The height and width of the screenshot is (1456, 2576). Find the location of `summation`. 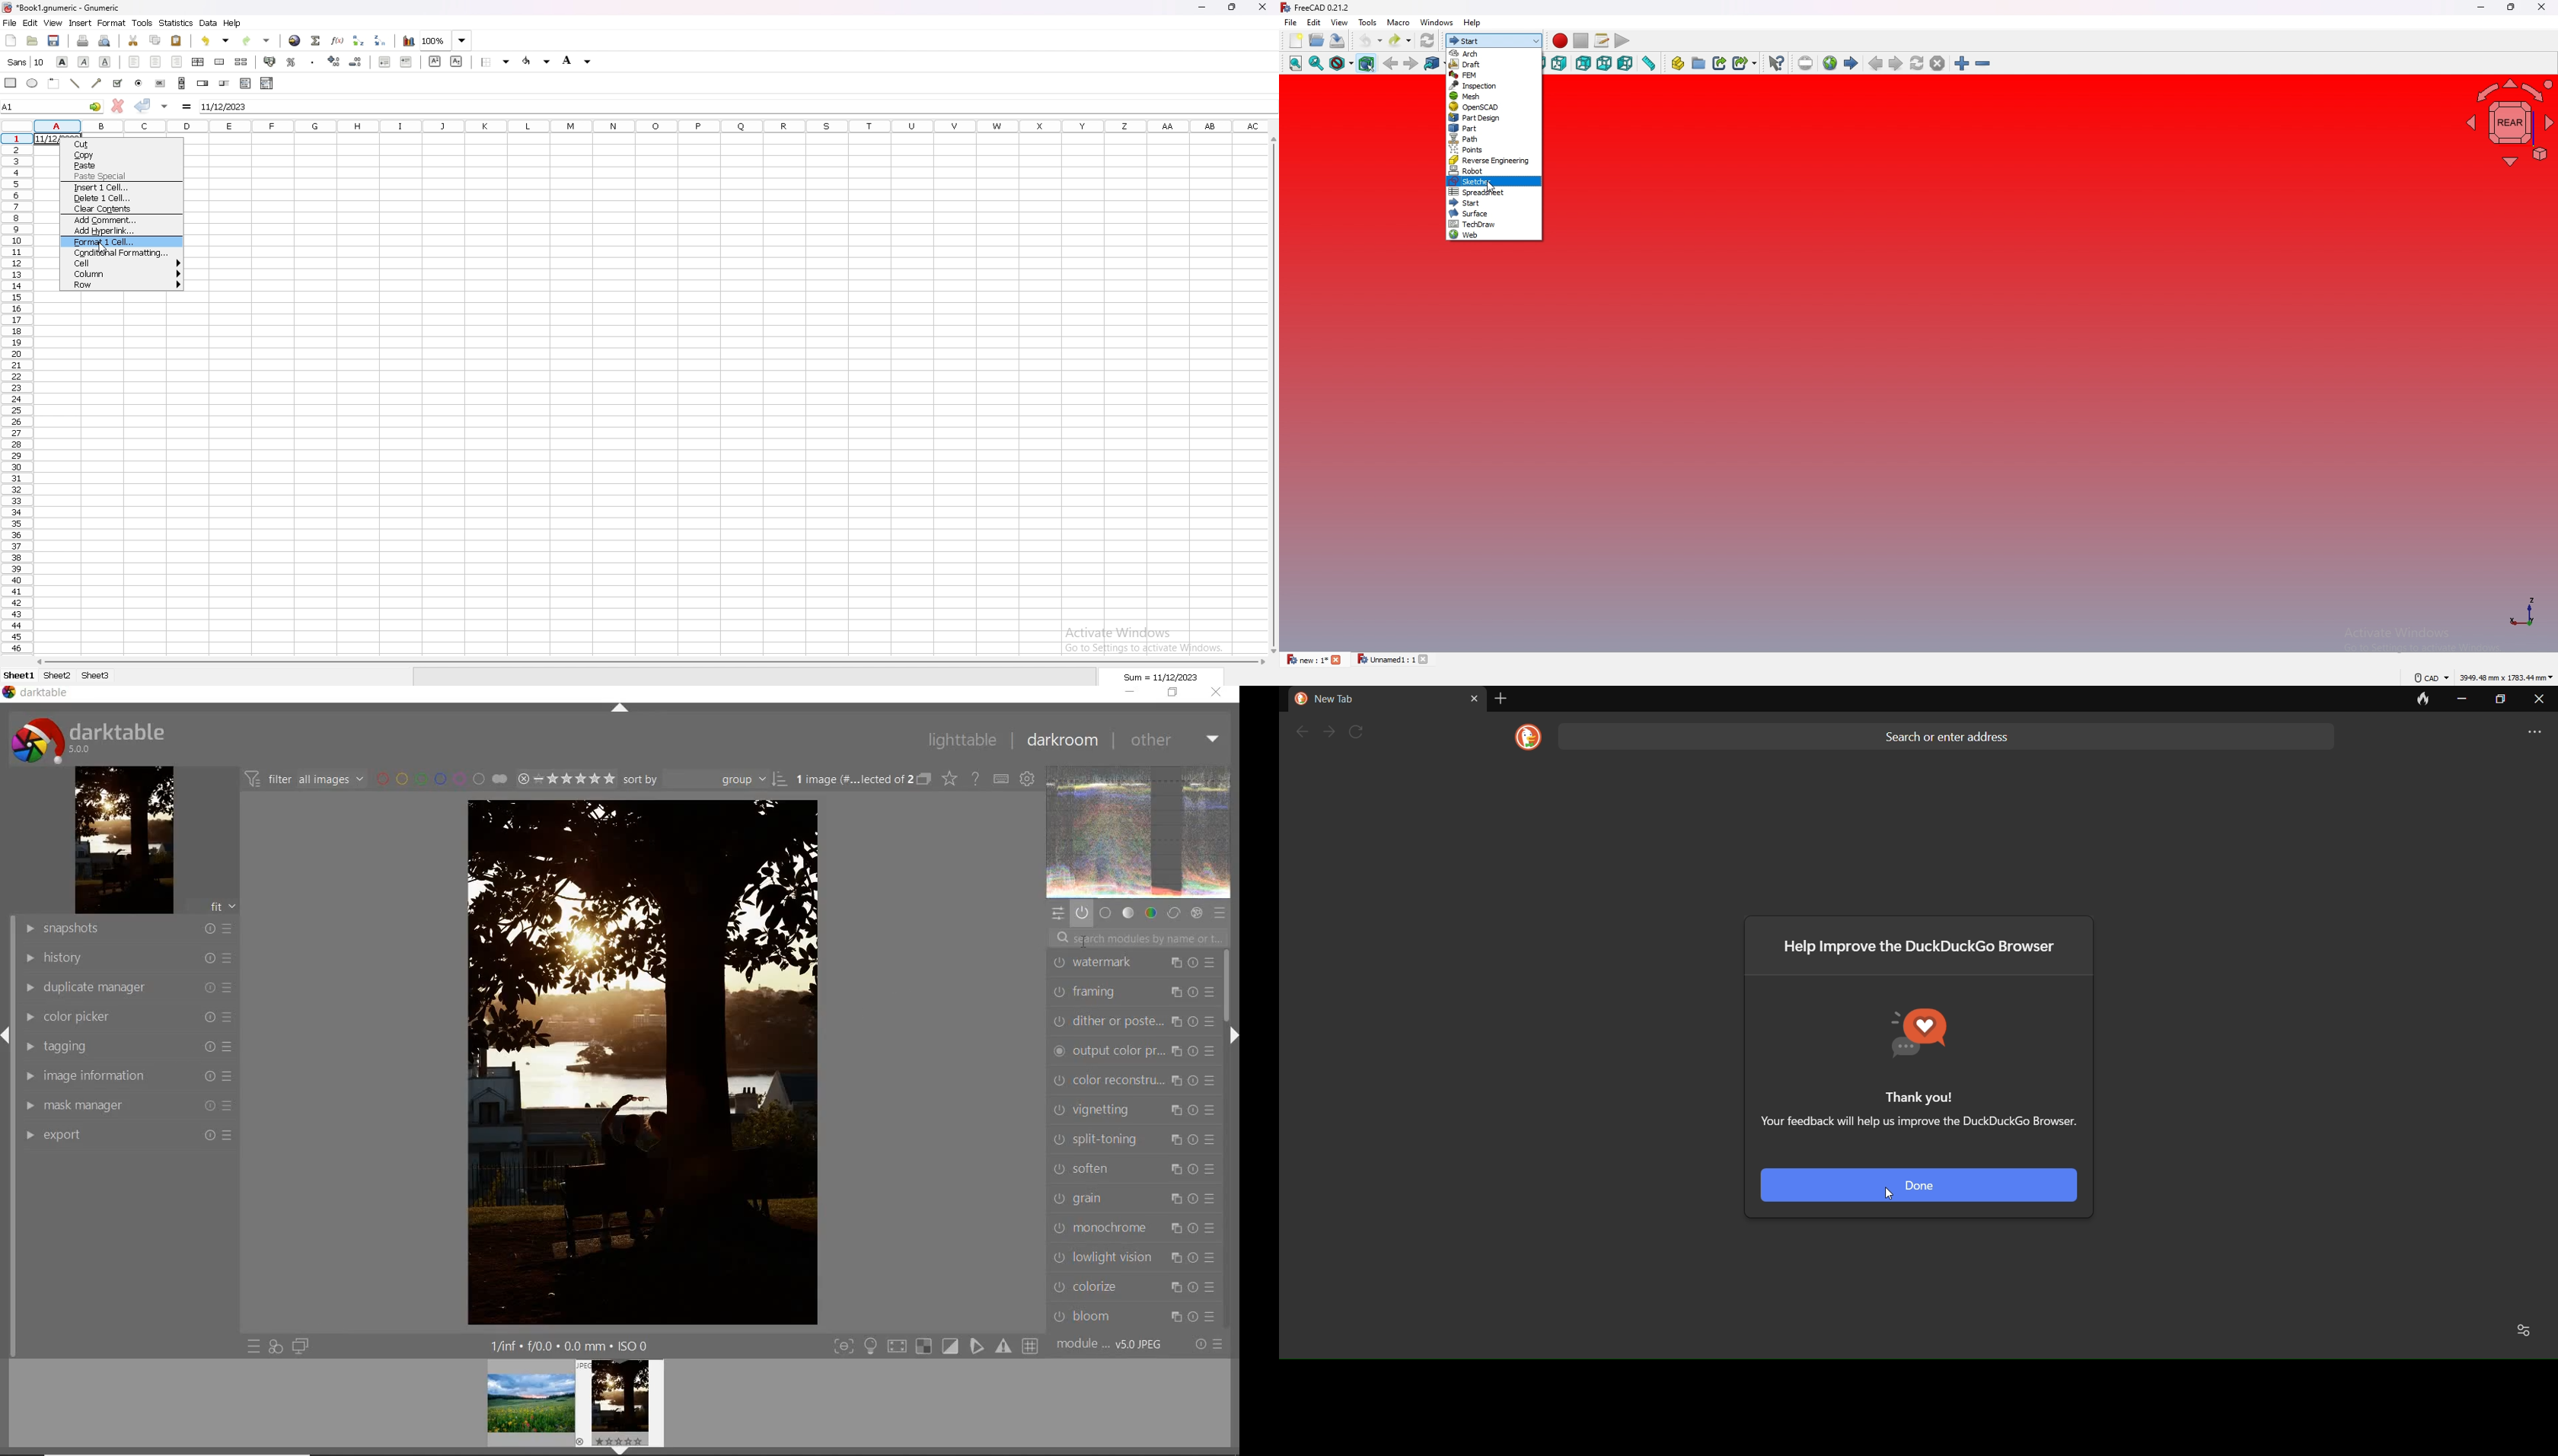

summation is located at coordinates (316, 40).